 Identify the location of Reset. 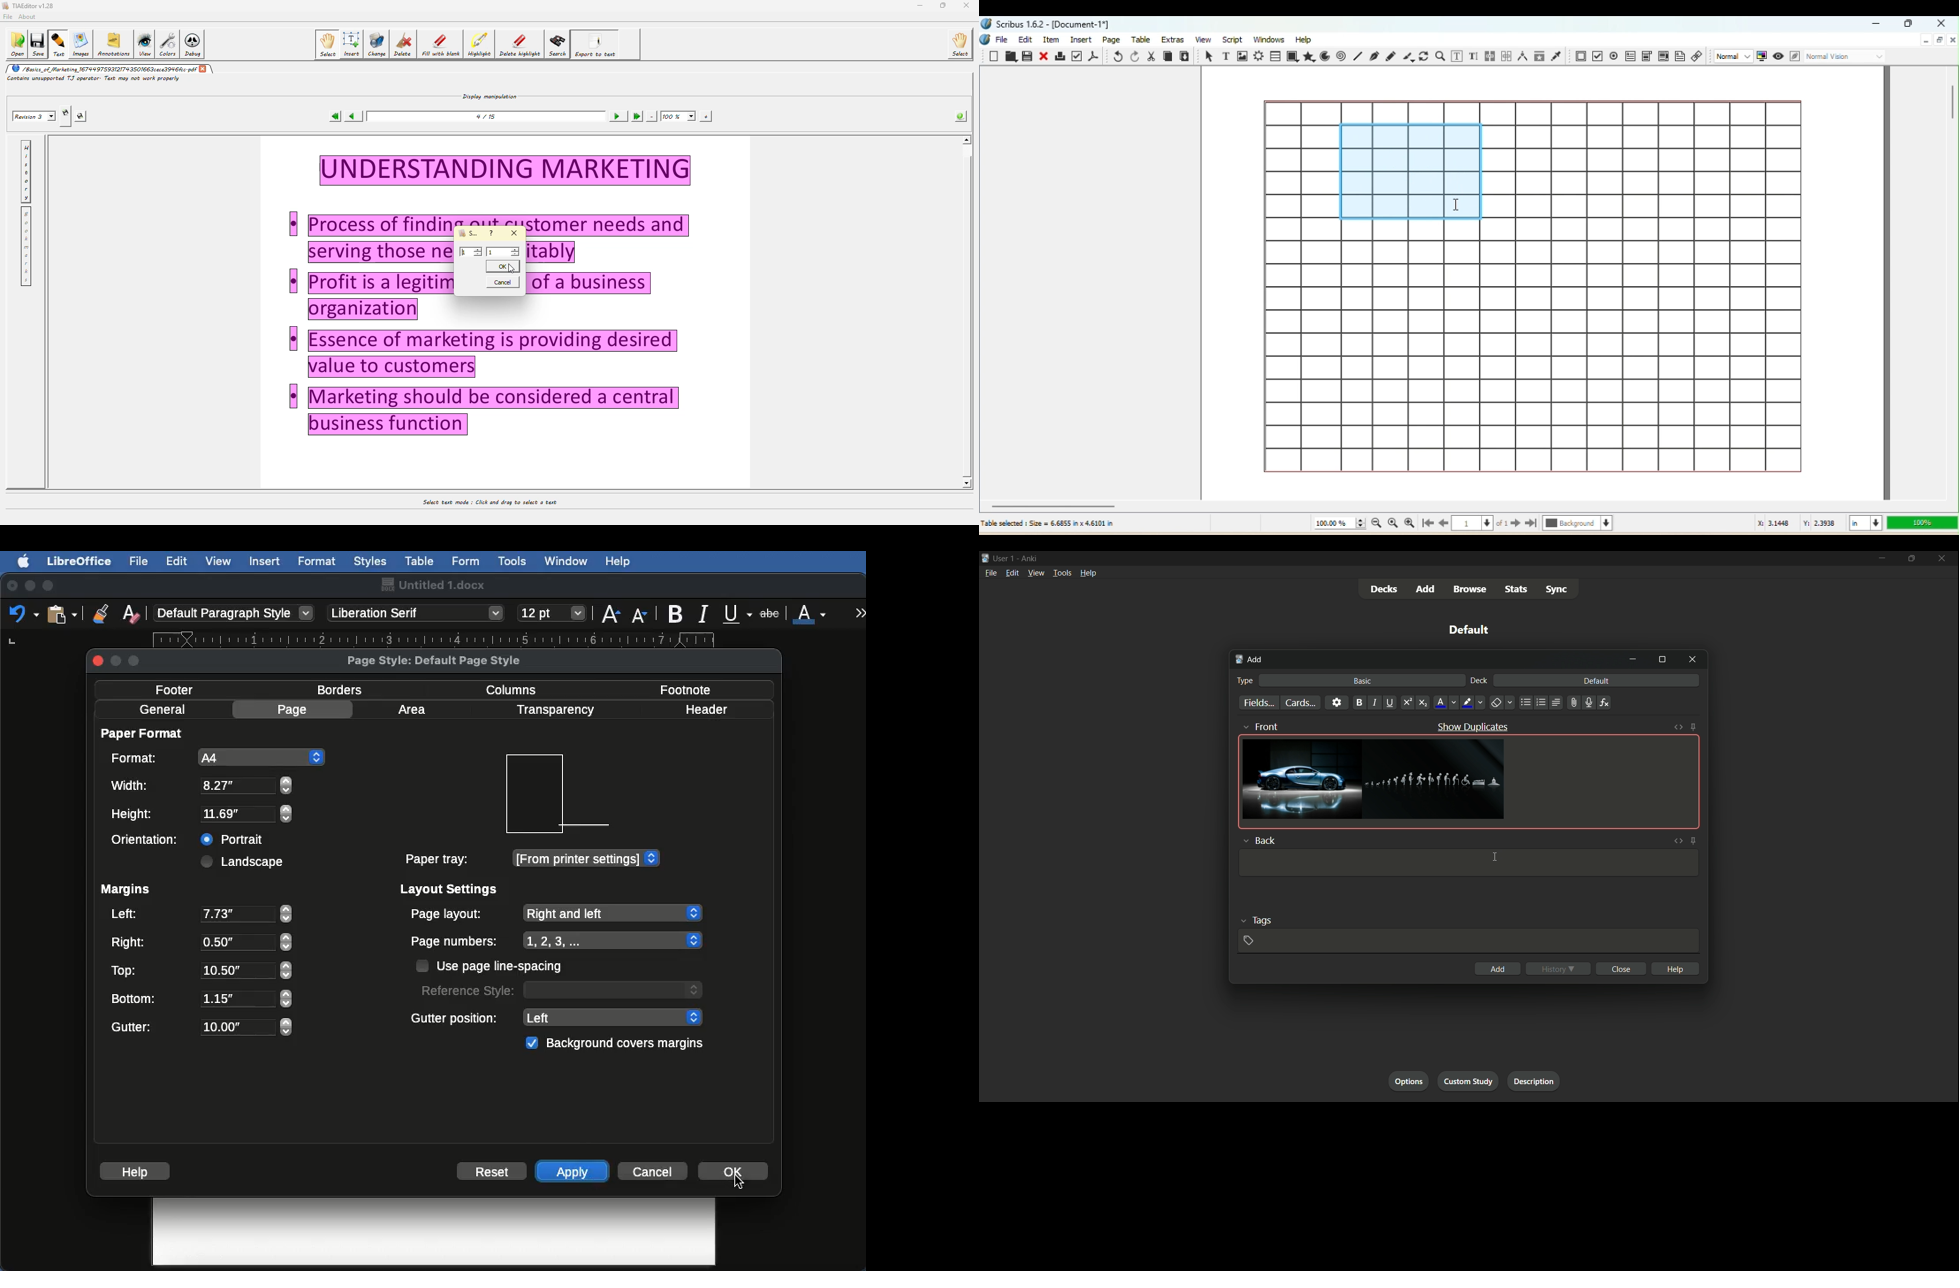
(493, 1173).